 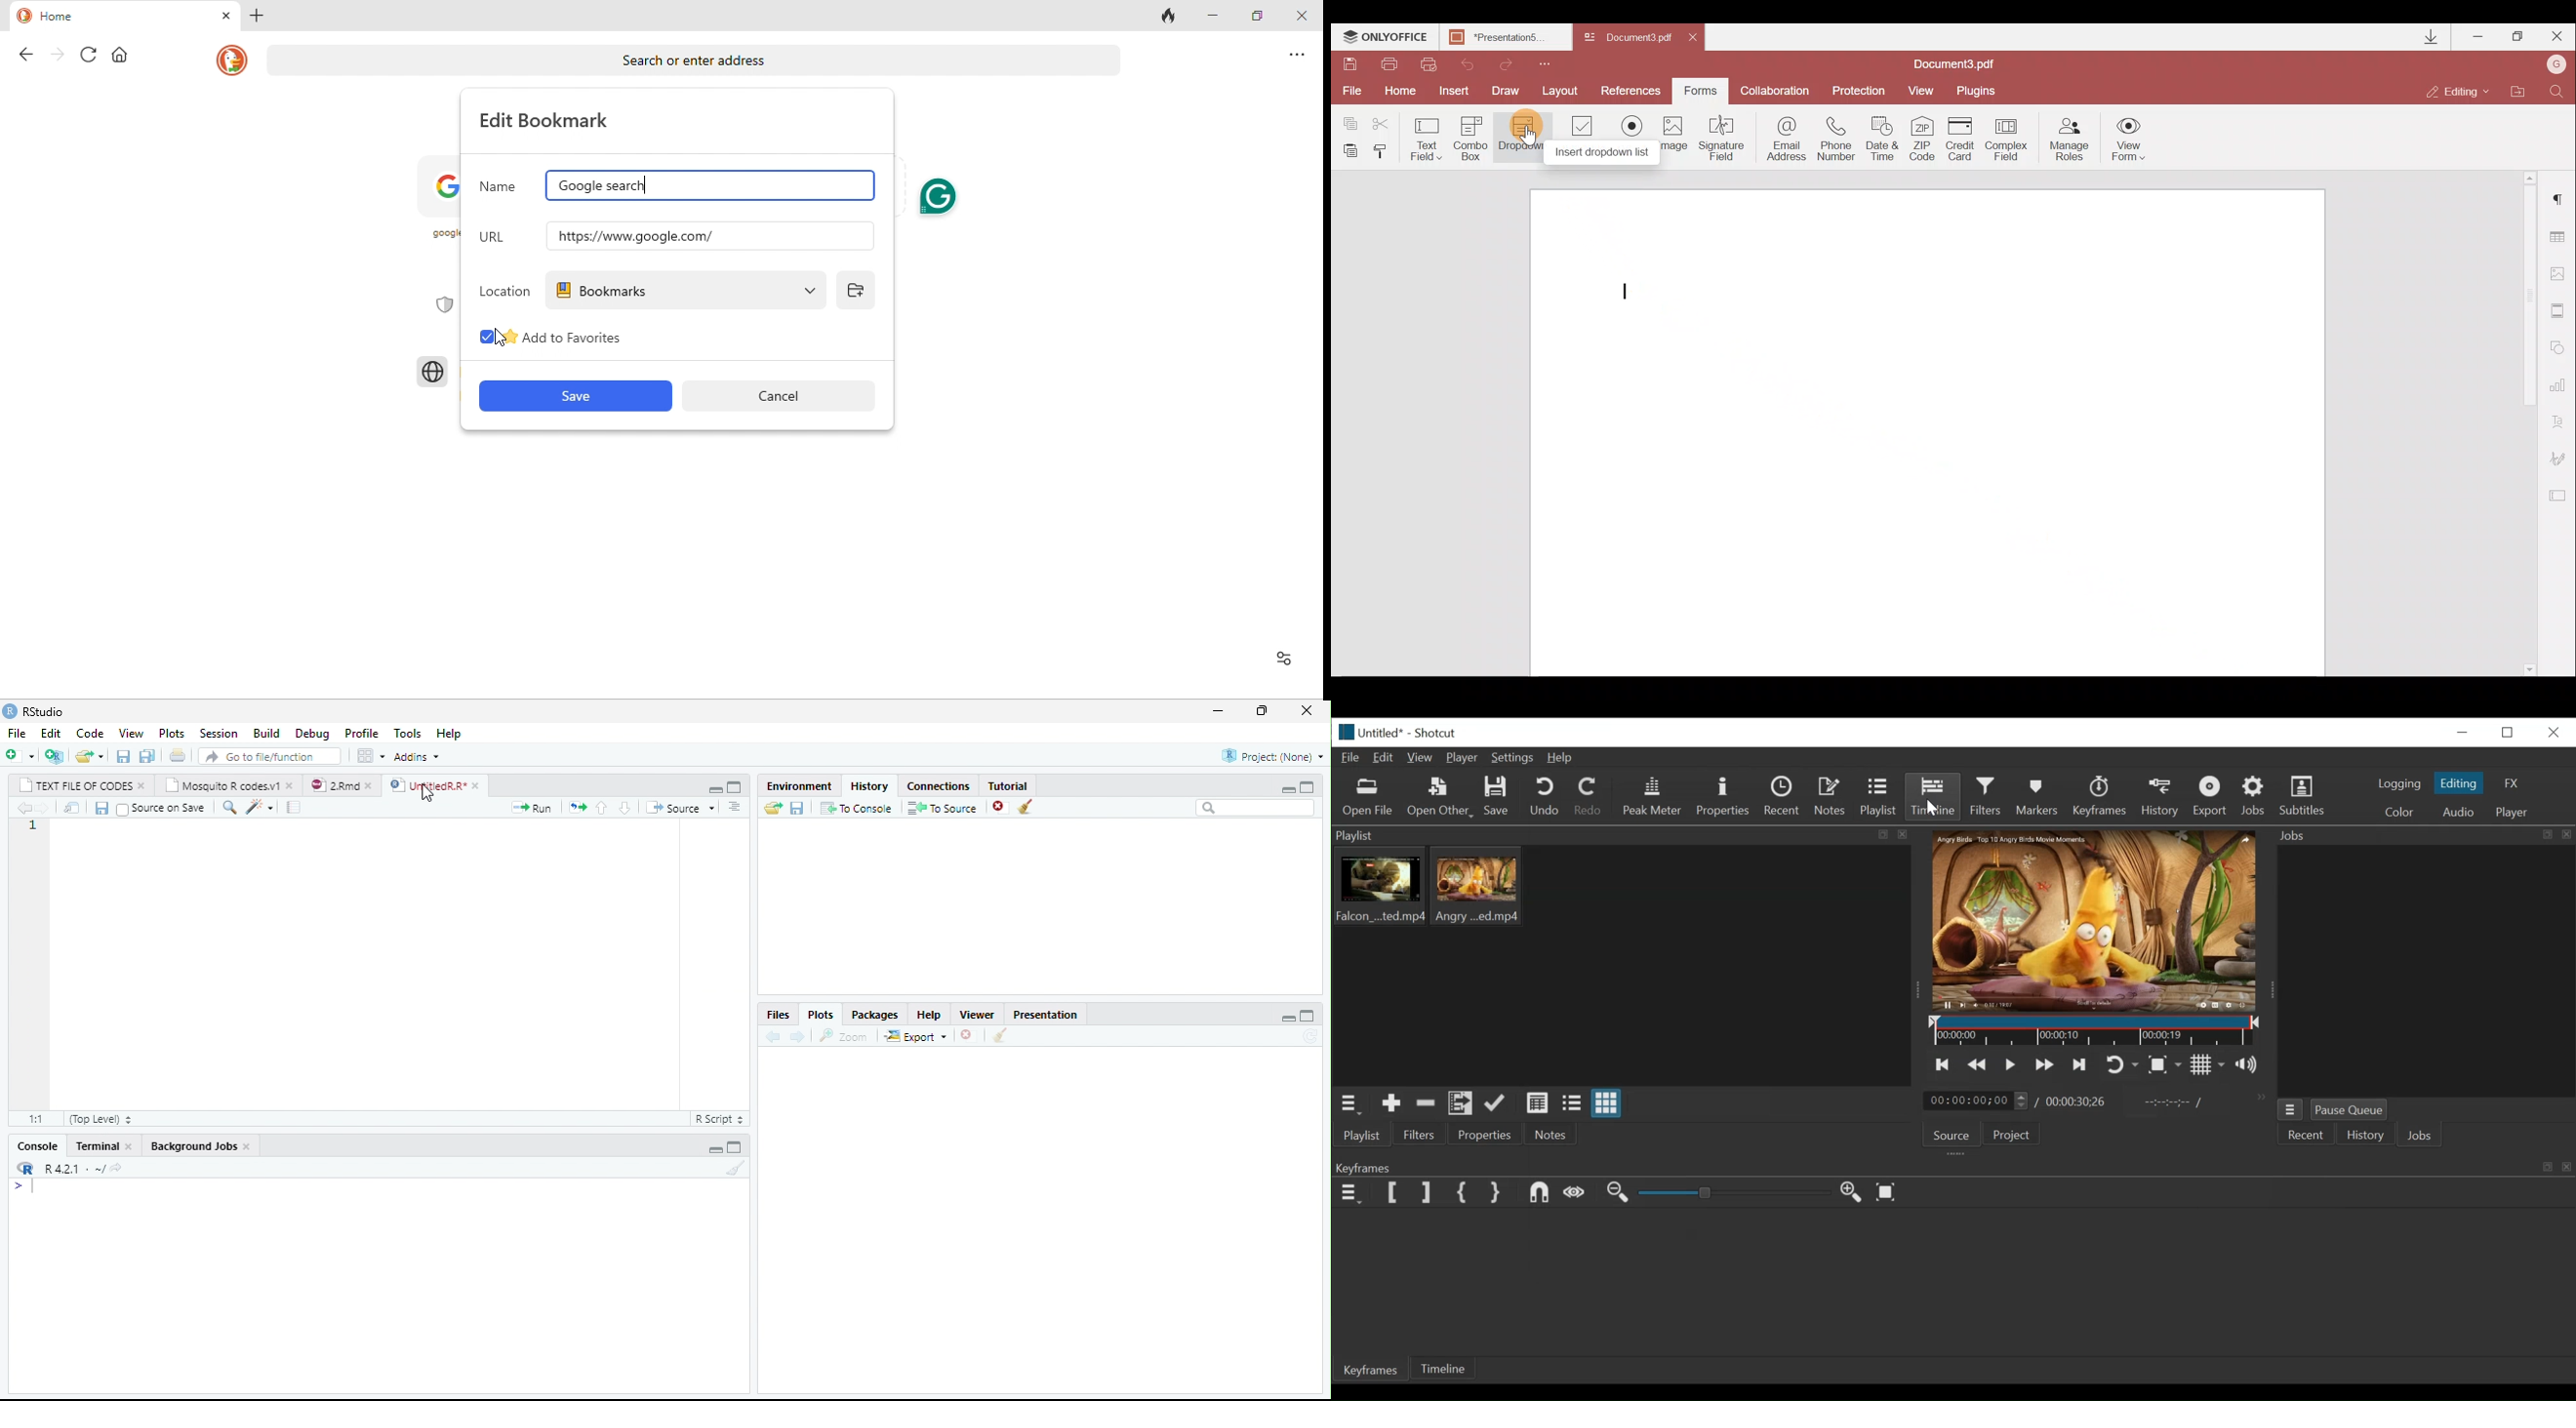 What do you see at coordinates (32, 827) in the screenshot?
I see `1` at bounding box center [32, 827].